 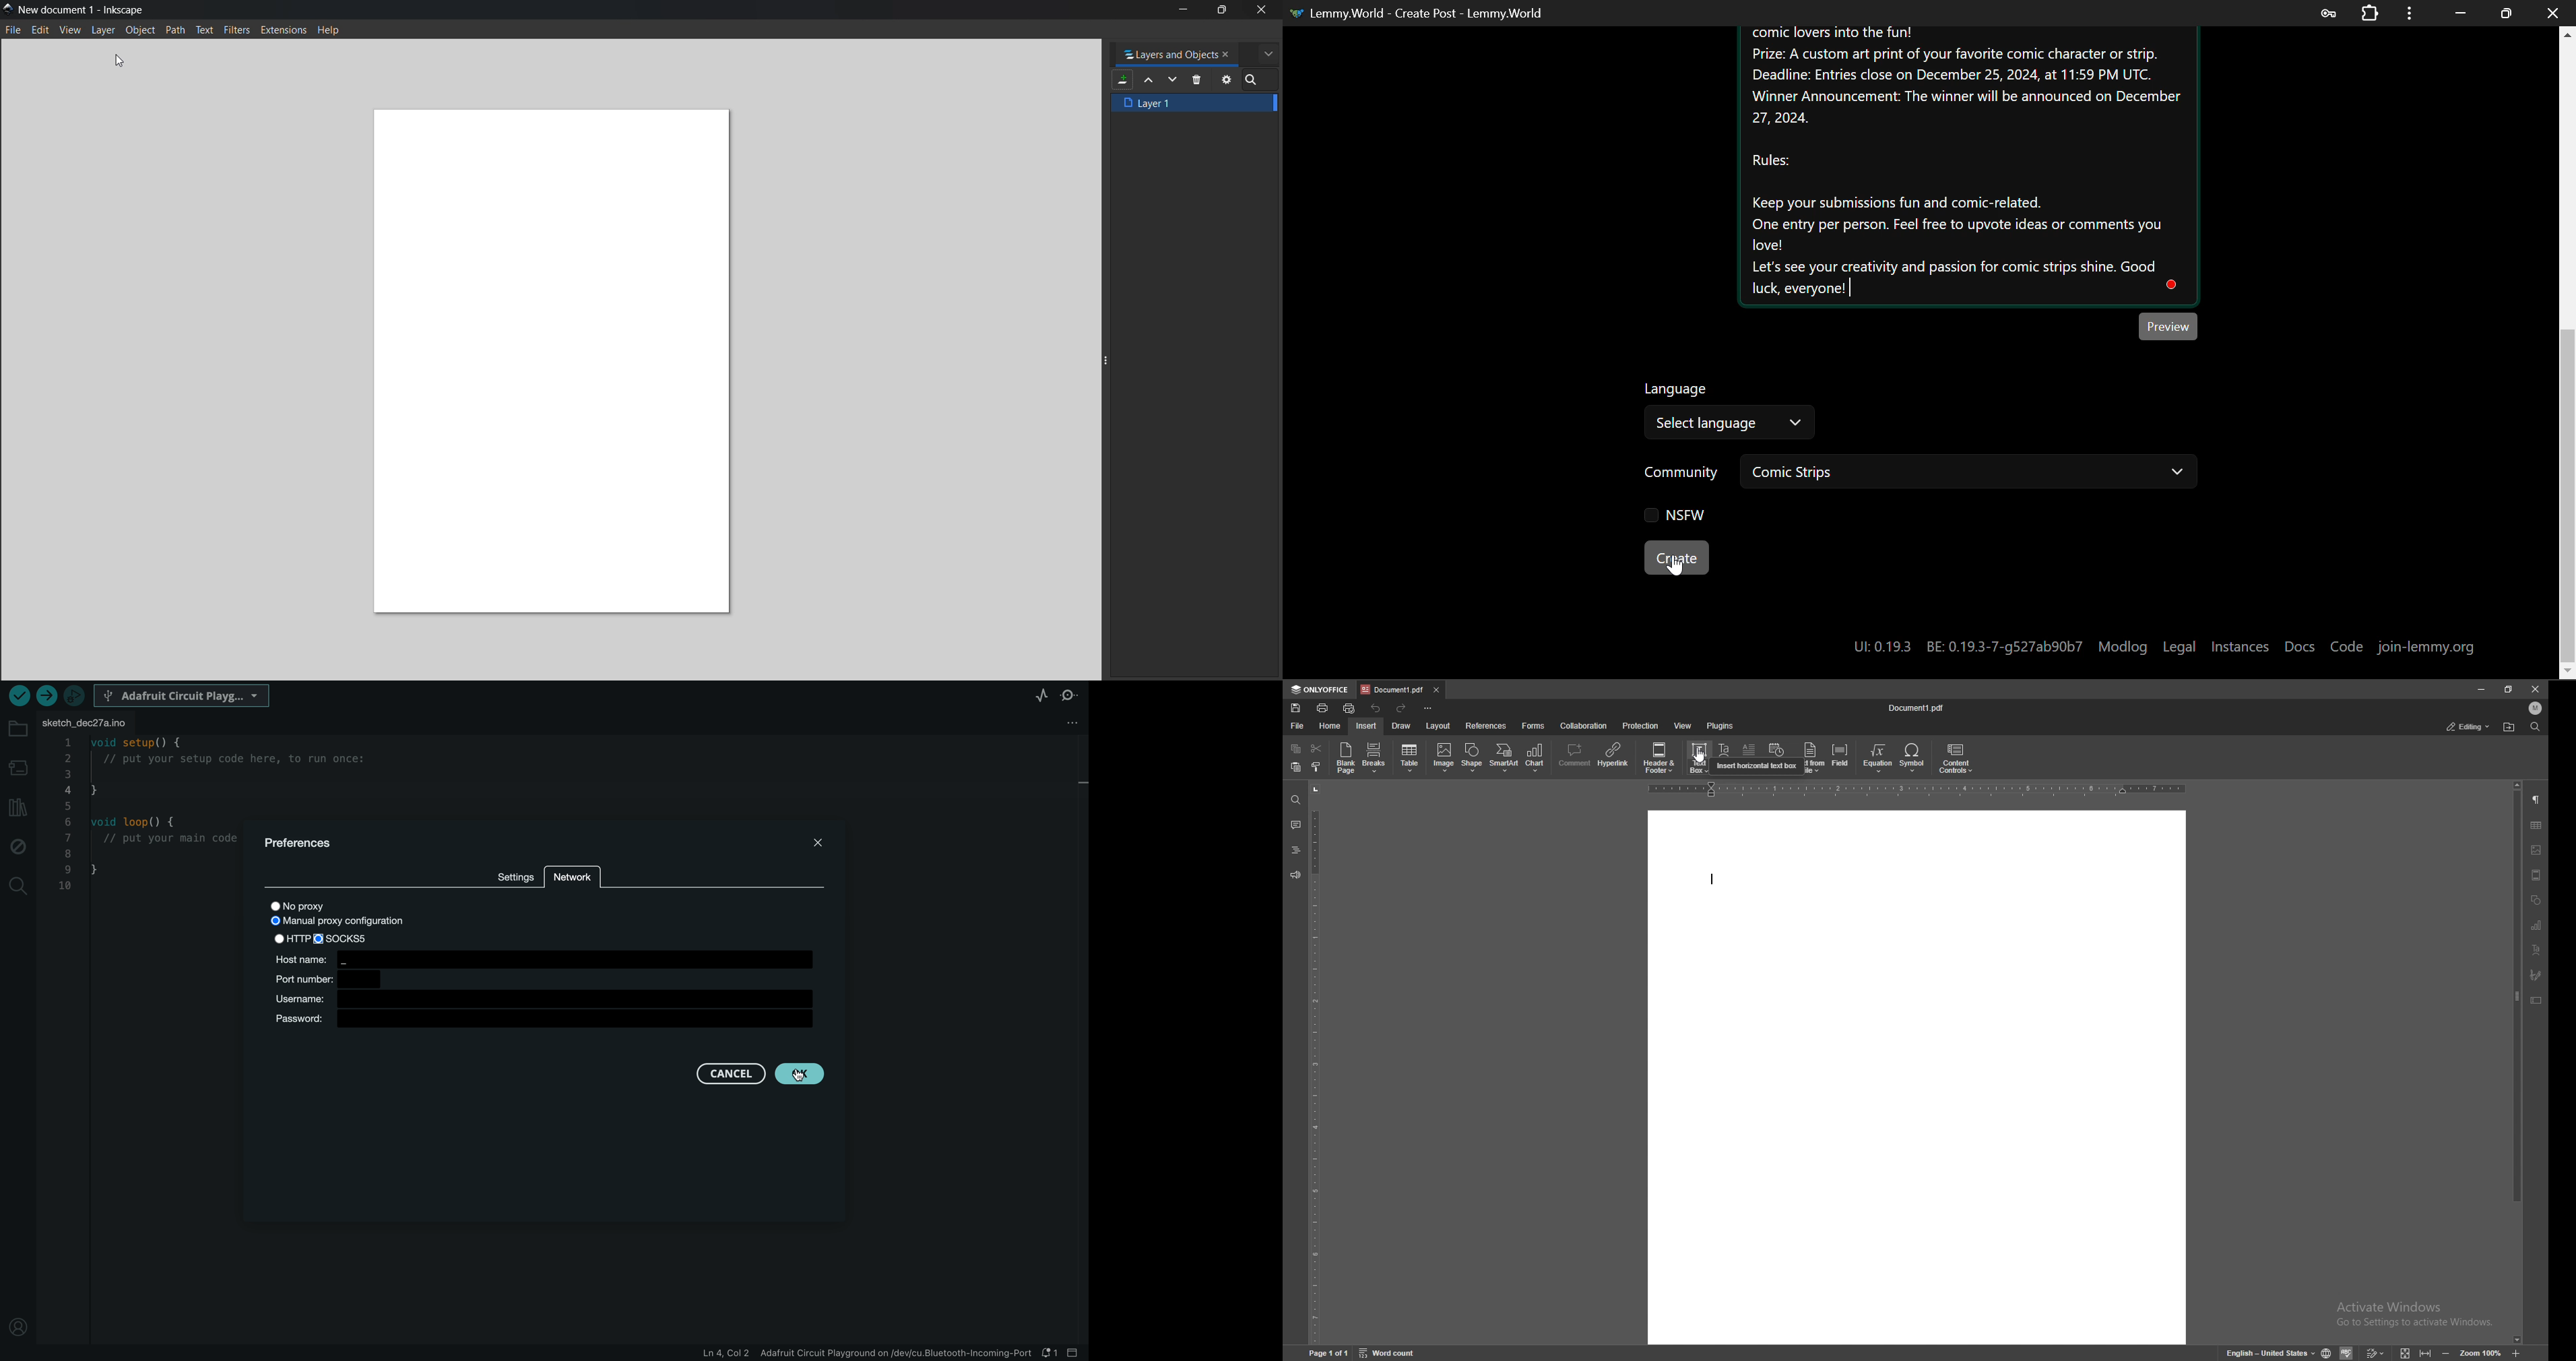 I want to click on delete layer, so click(x=1200, y=80).